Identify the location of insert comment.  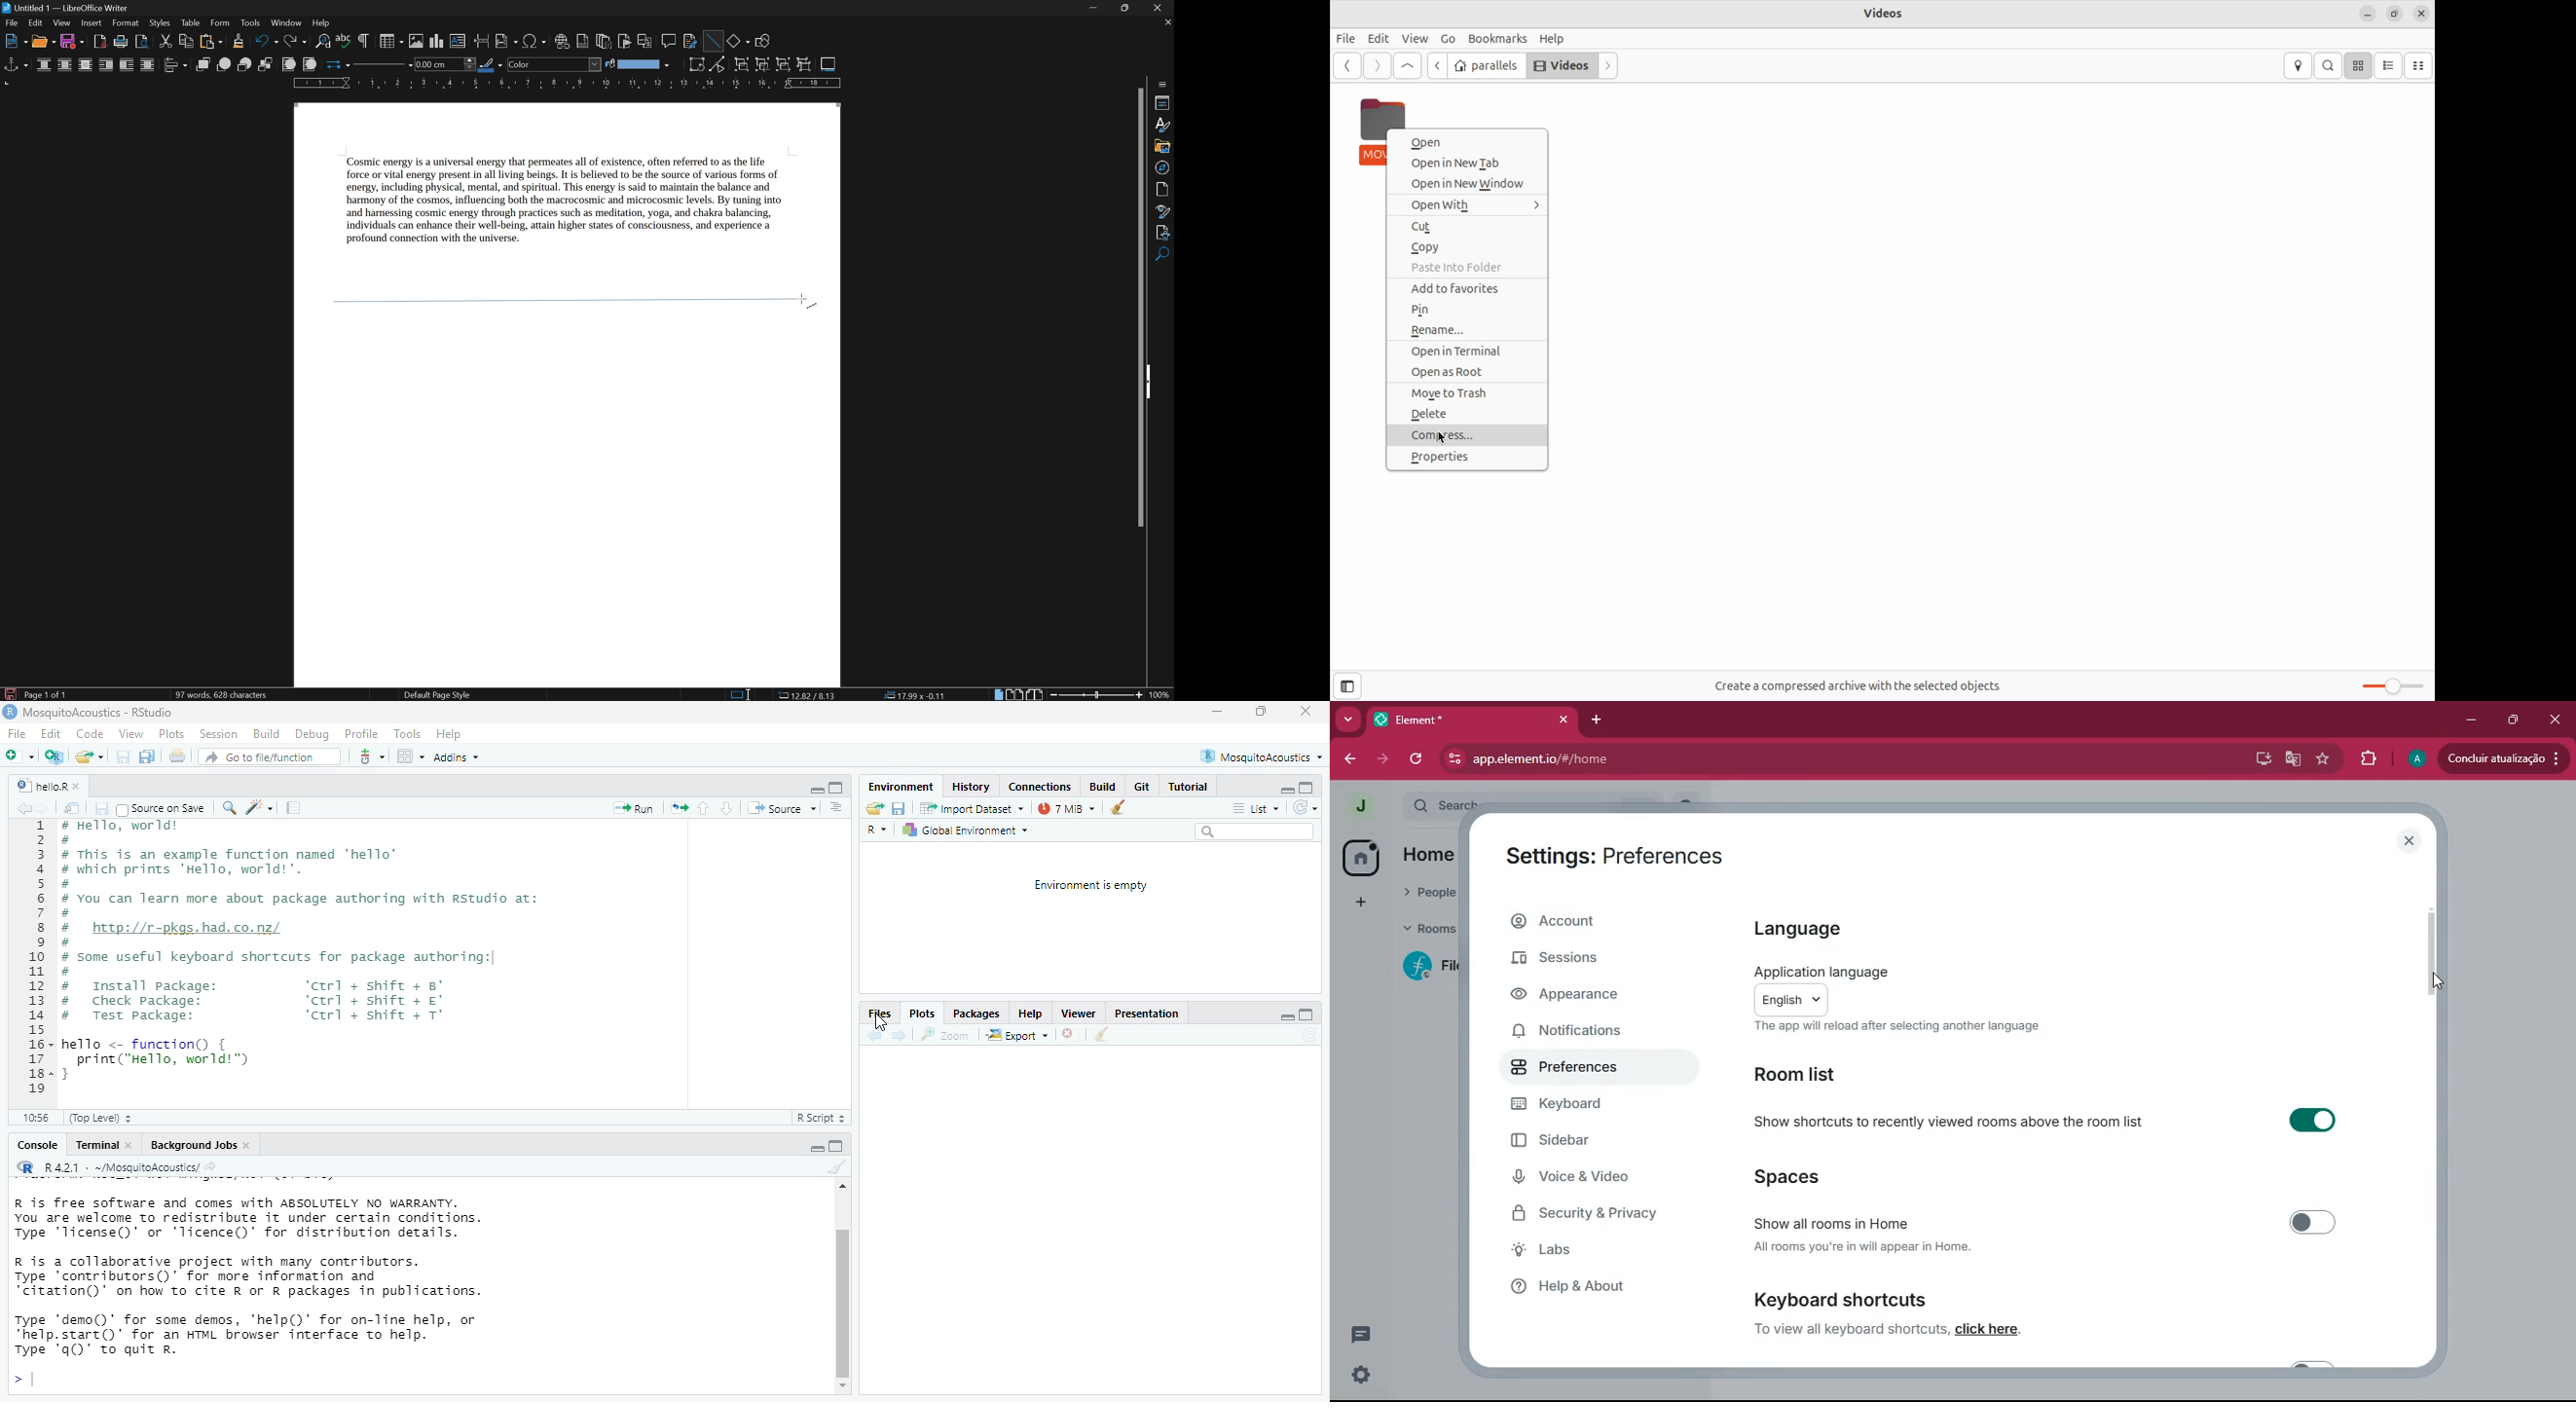
(670, 40).